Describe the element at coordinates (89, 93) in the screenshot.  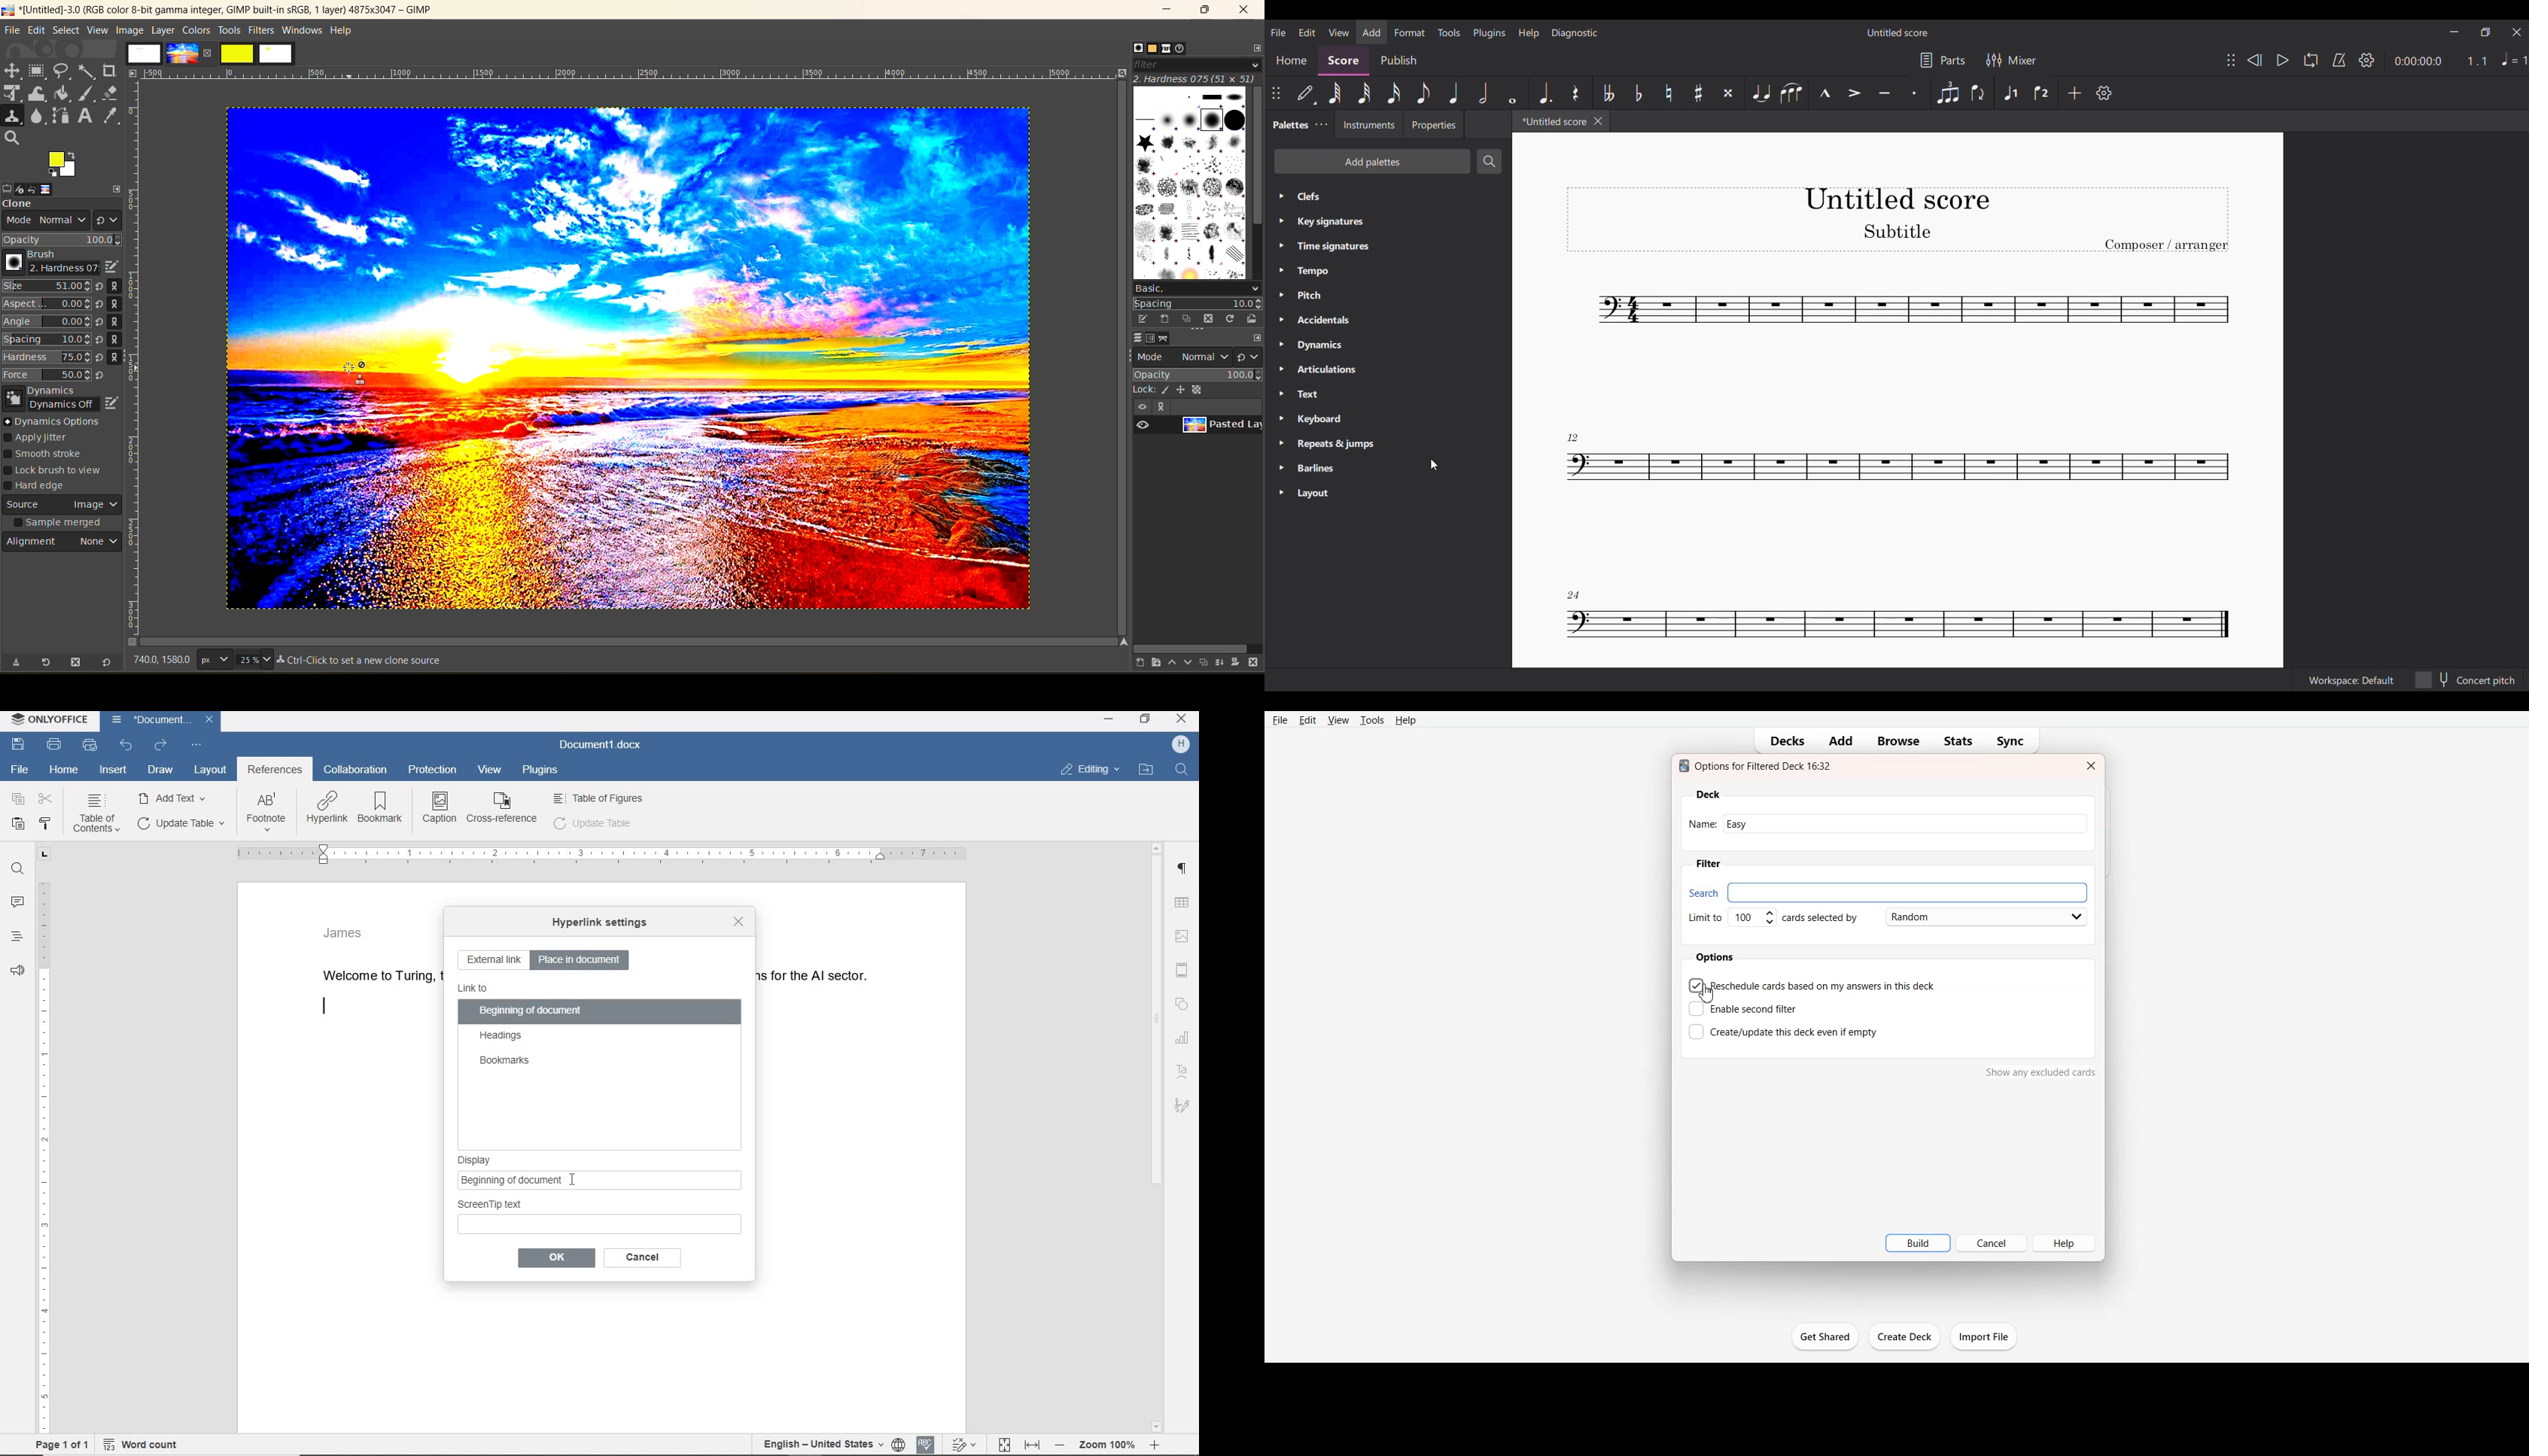
I see `ink tool` at that location.